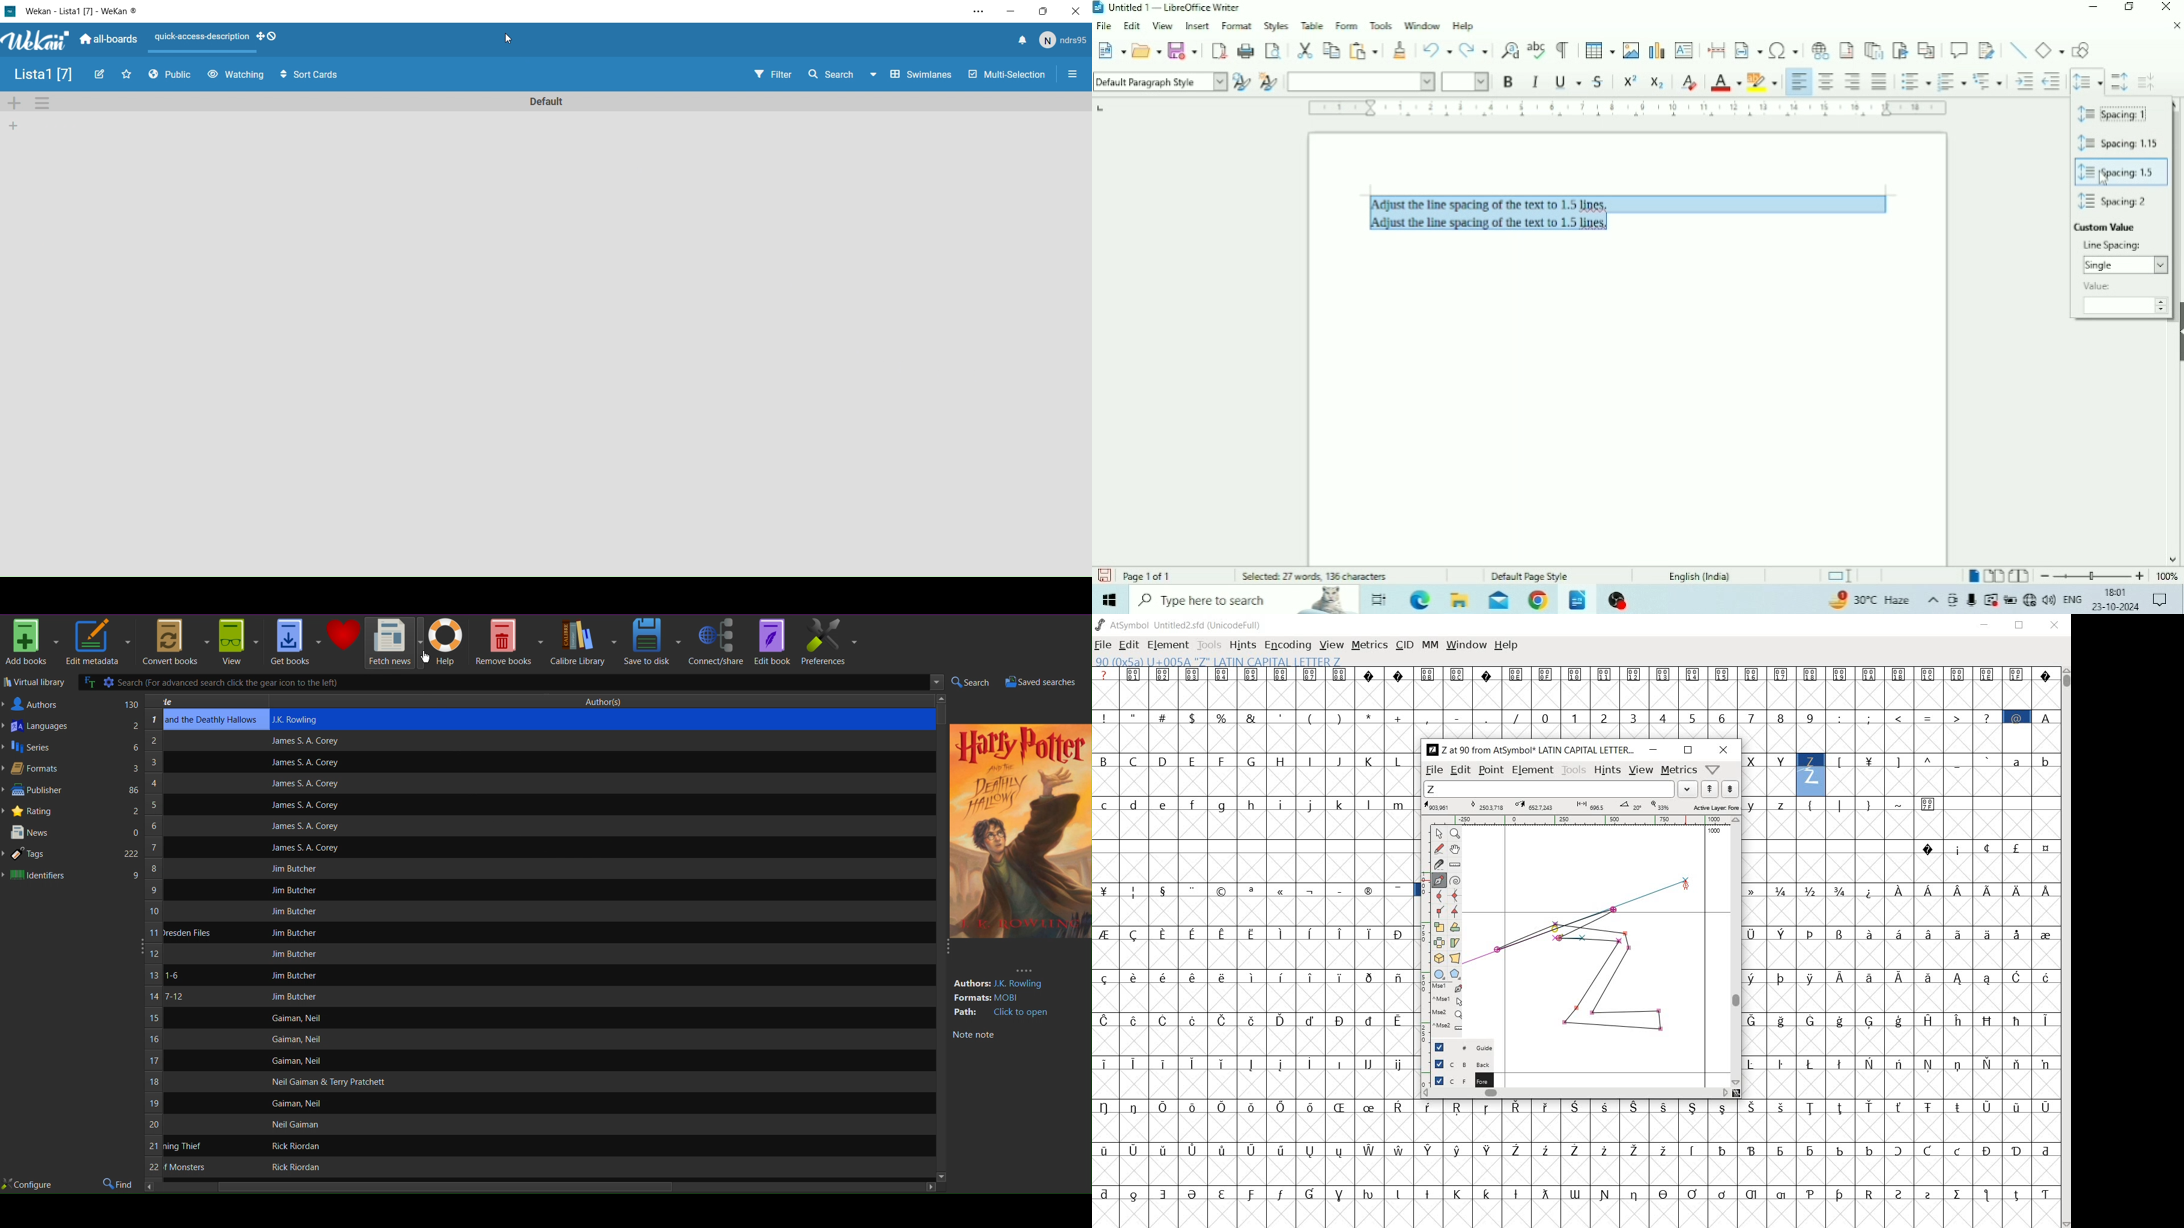  What do you see at coordinates (1331, 49) in the screenshot?
I see `Copy` at bounding box center [1331, 49].